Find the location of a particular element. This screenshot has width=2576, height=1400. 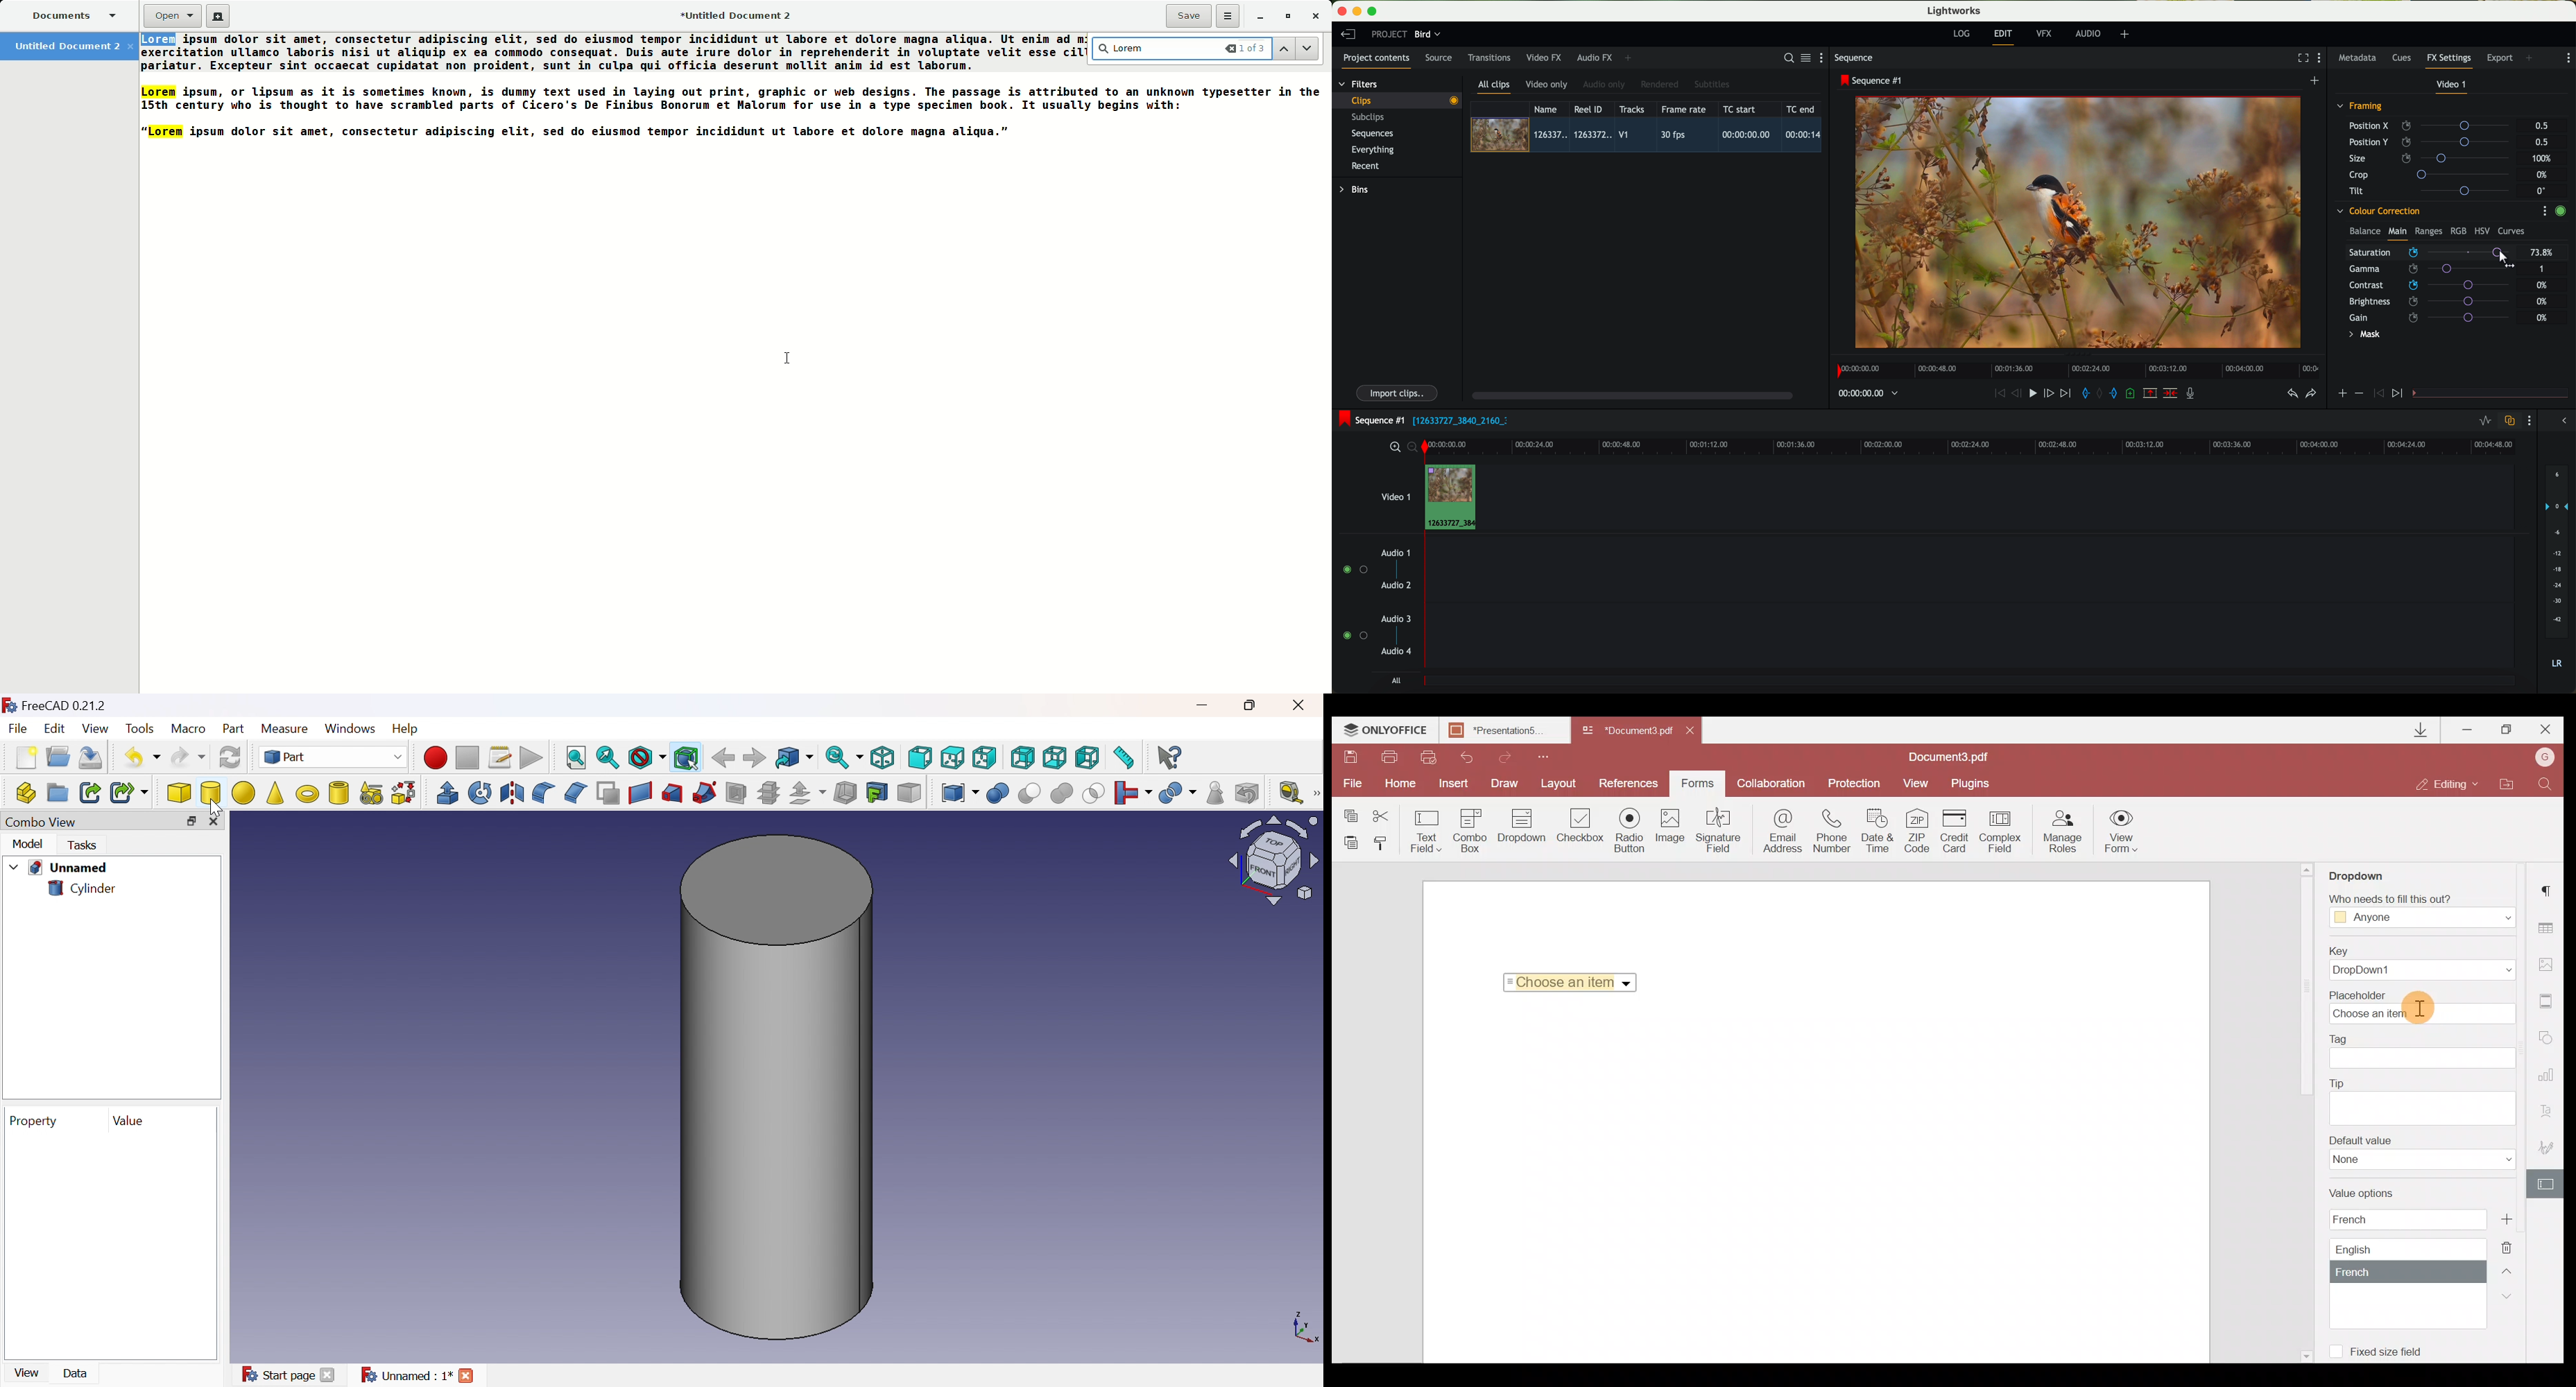

Undo is located at coordinates (1461, 755).